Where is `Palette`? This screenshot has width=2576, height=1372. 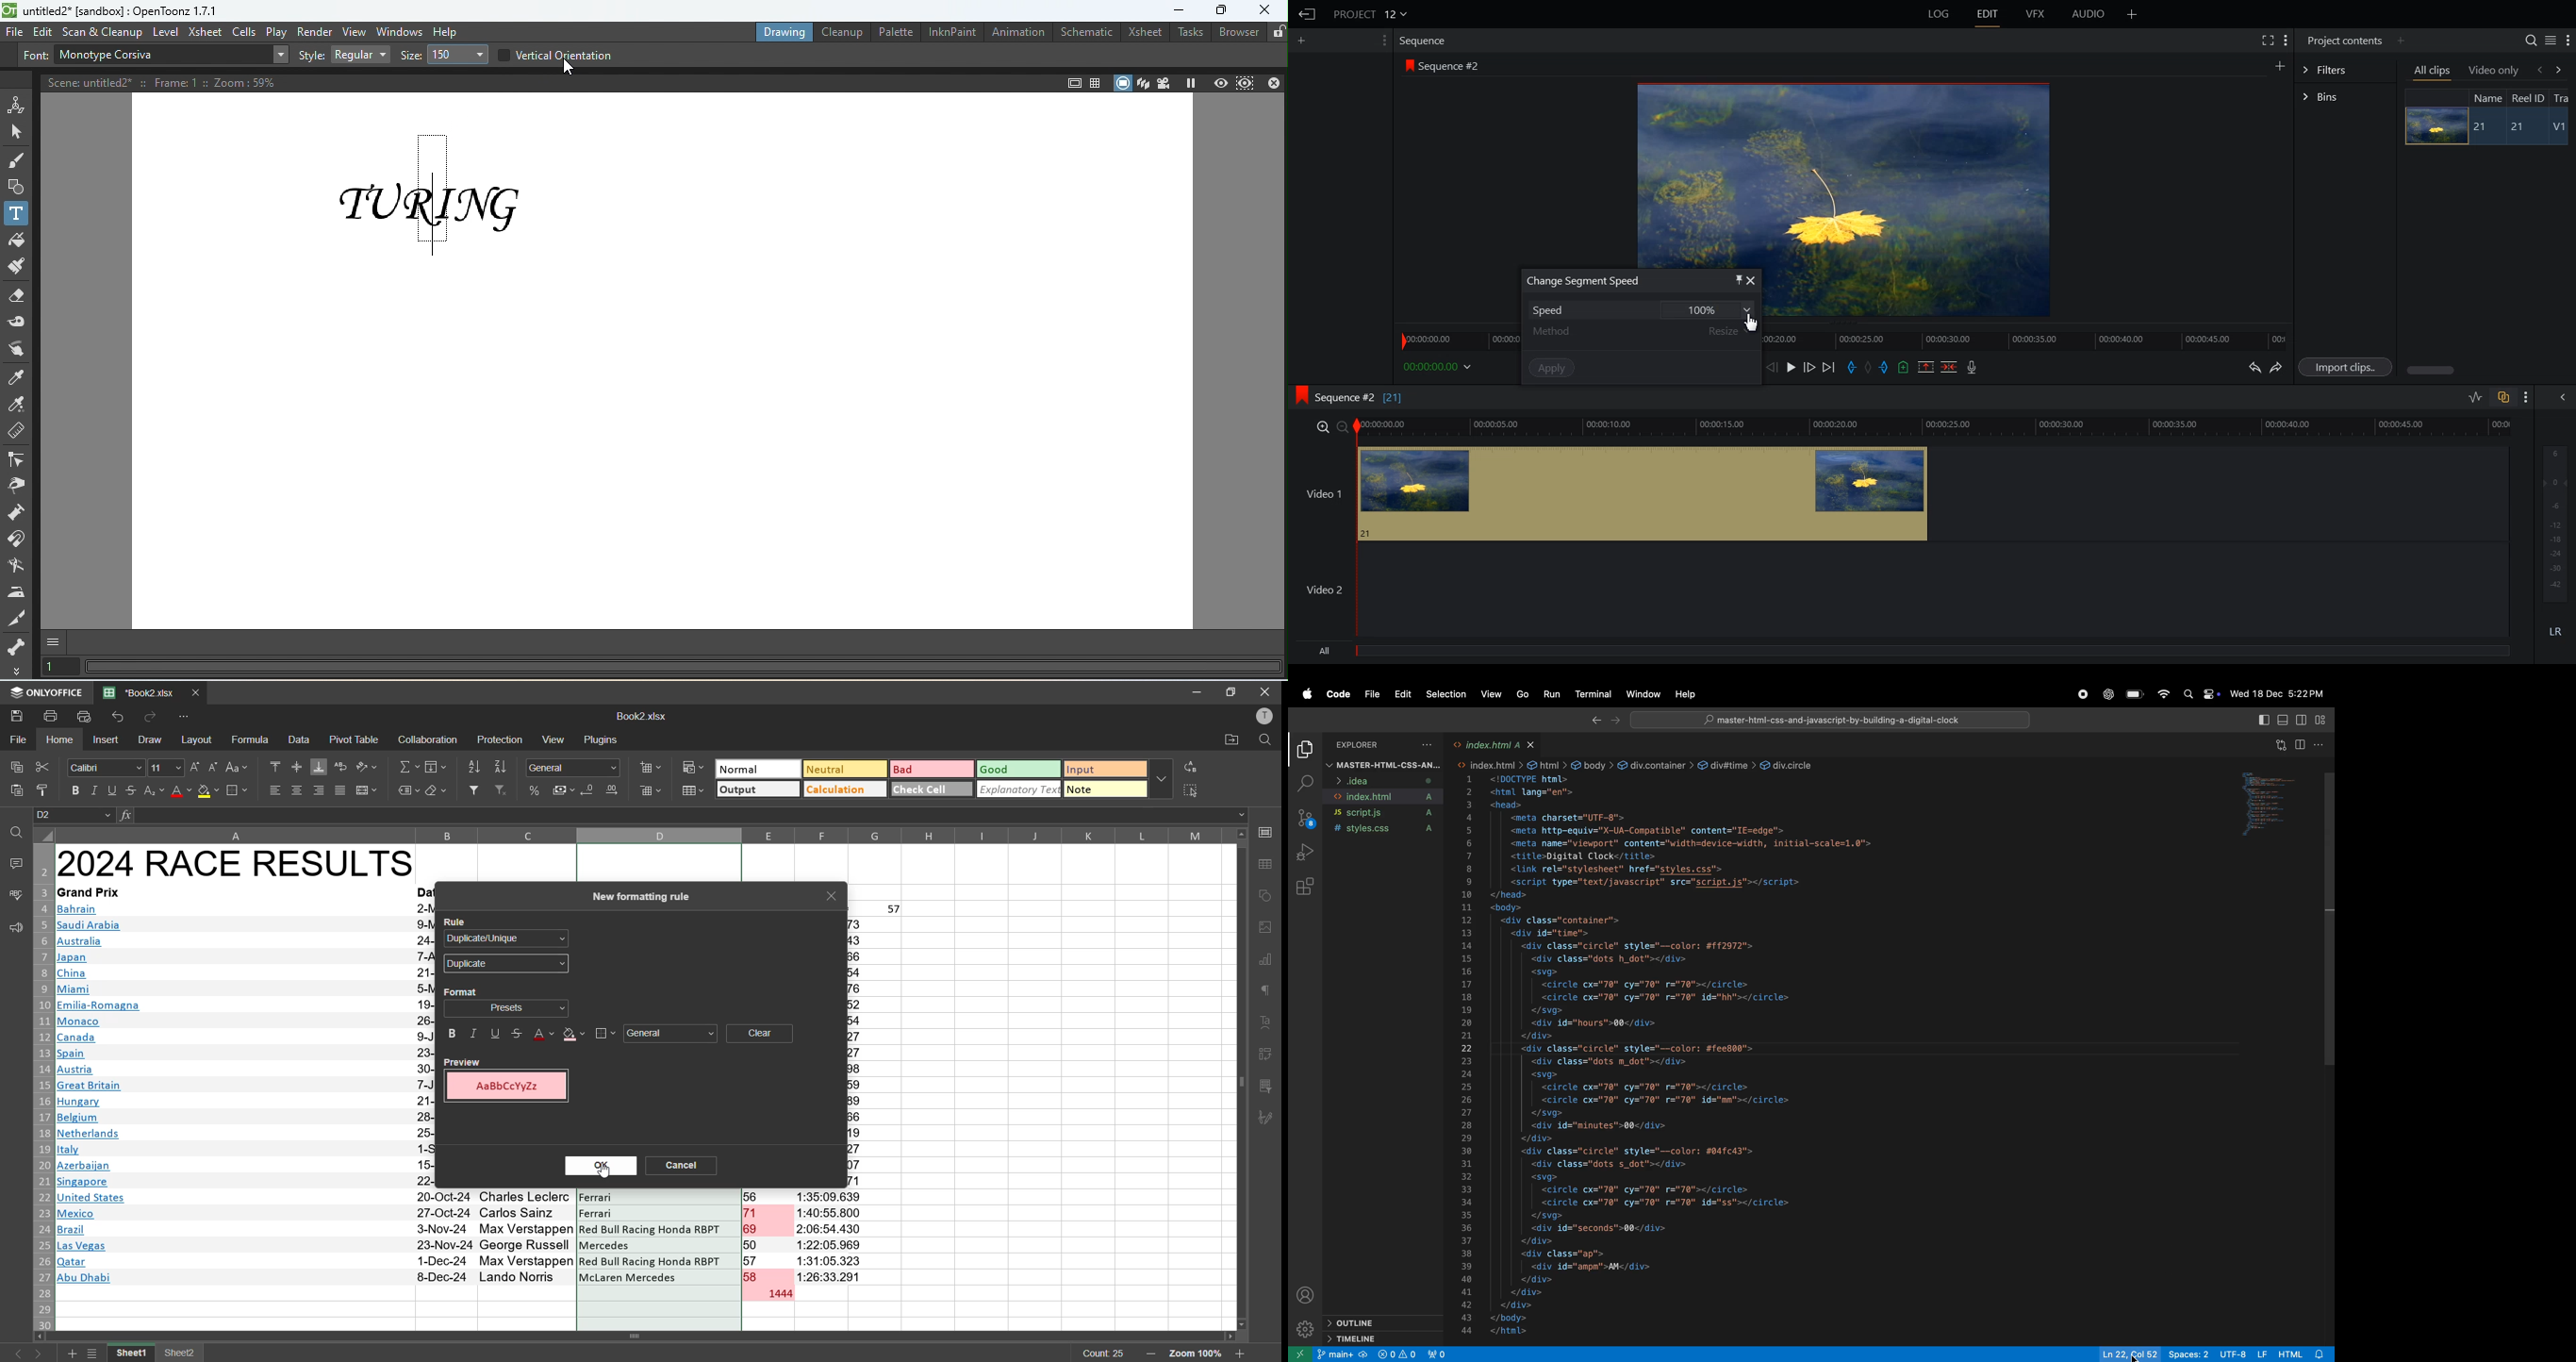 Palette is located at coordinates (895, 33).